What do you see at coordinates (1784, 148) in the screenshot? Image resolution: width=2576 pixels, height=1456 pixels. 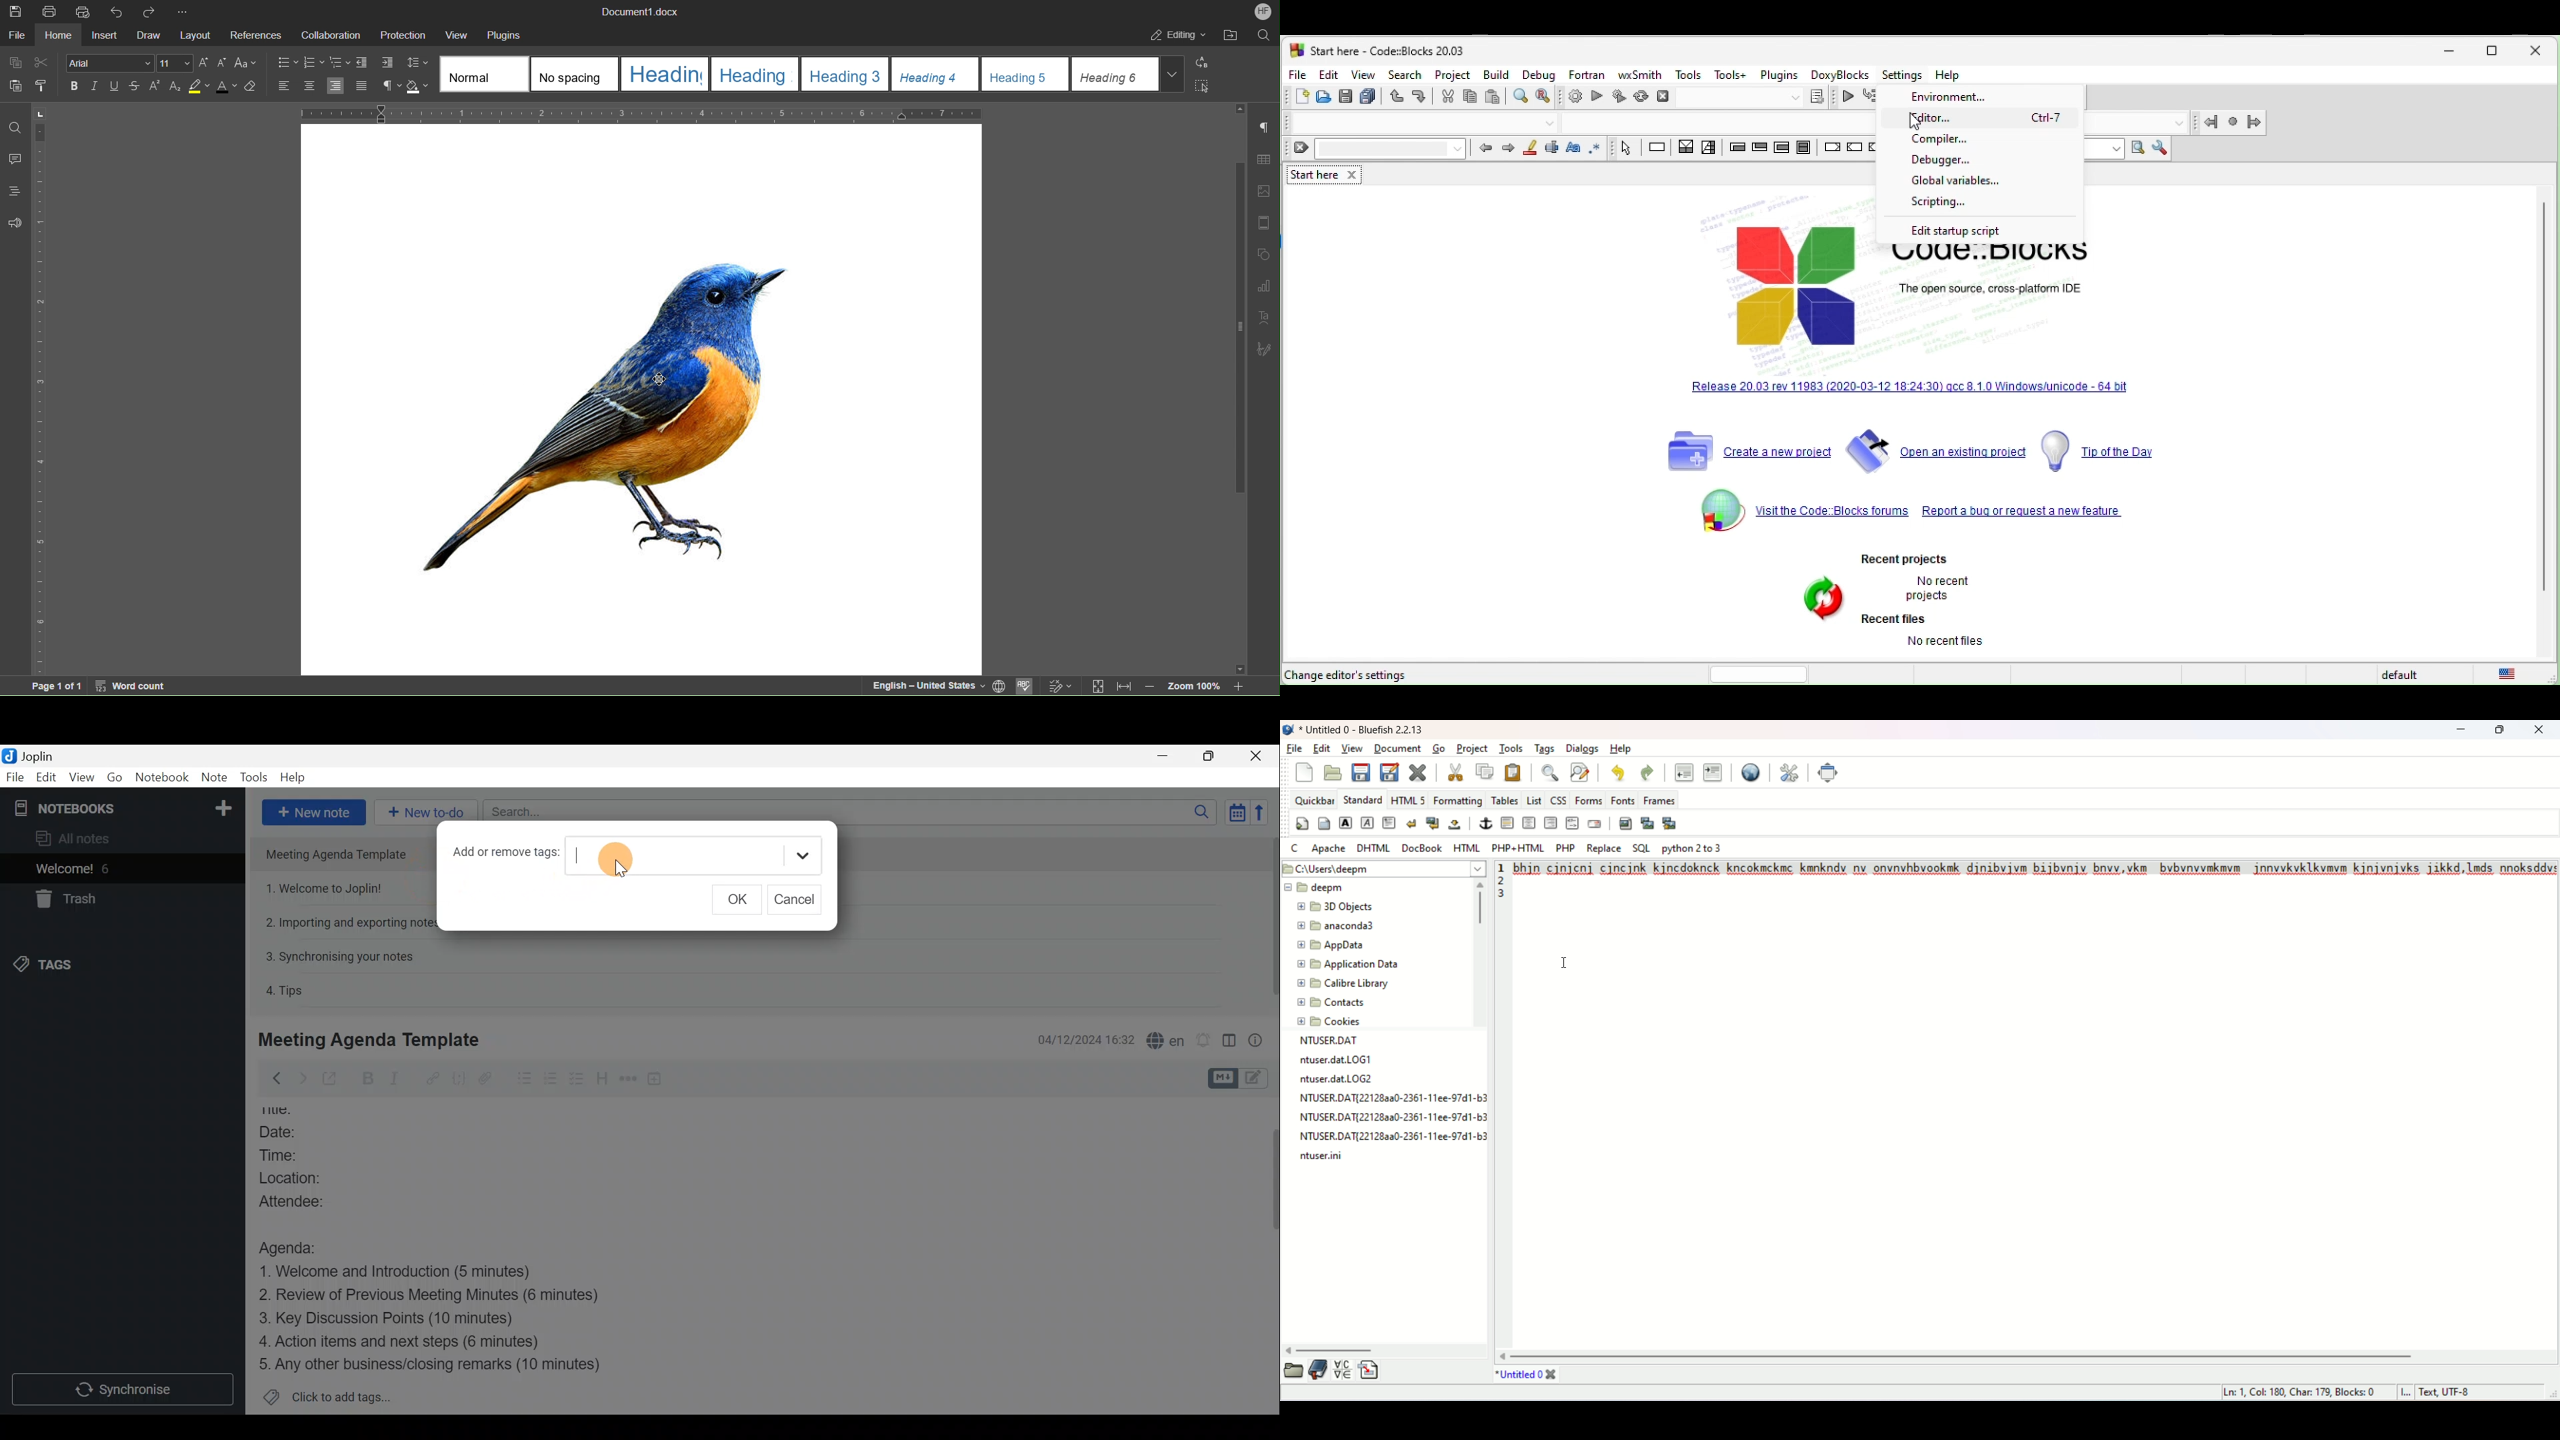 I see `counting loop` at bounding box center [1784, 148].